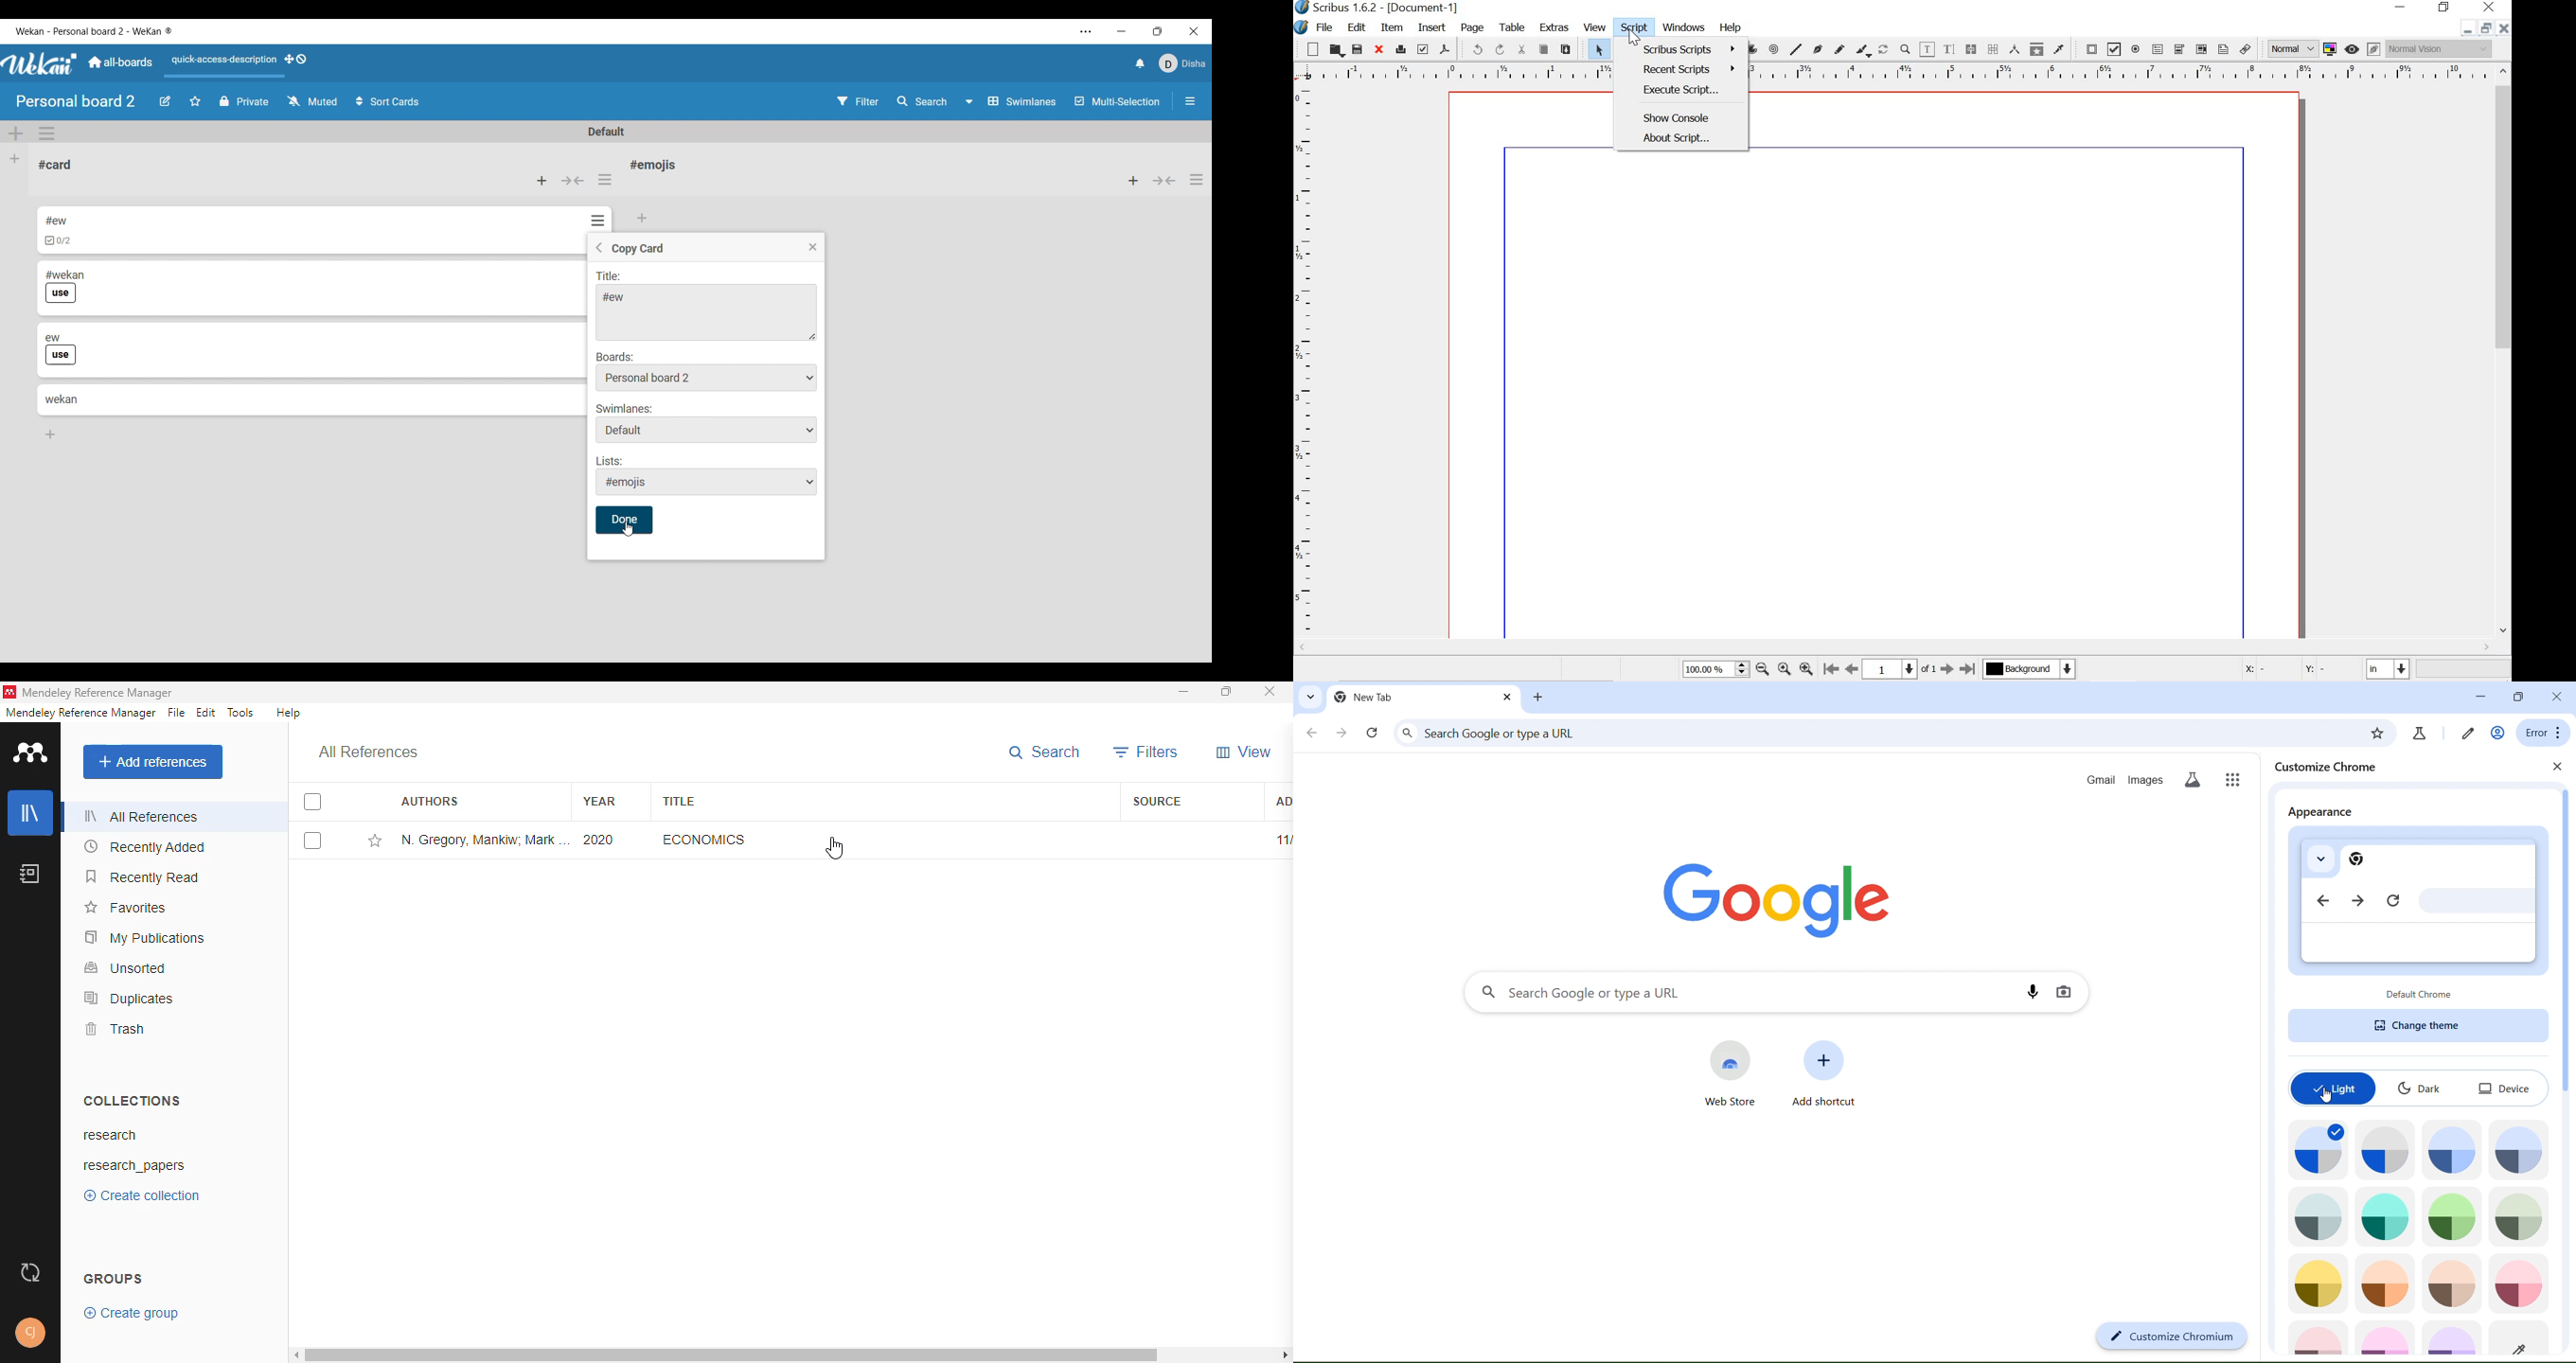  I want to click on Filter, so click(858, 101).